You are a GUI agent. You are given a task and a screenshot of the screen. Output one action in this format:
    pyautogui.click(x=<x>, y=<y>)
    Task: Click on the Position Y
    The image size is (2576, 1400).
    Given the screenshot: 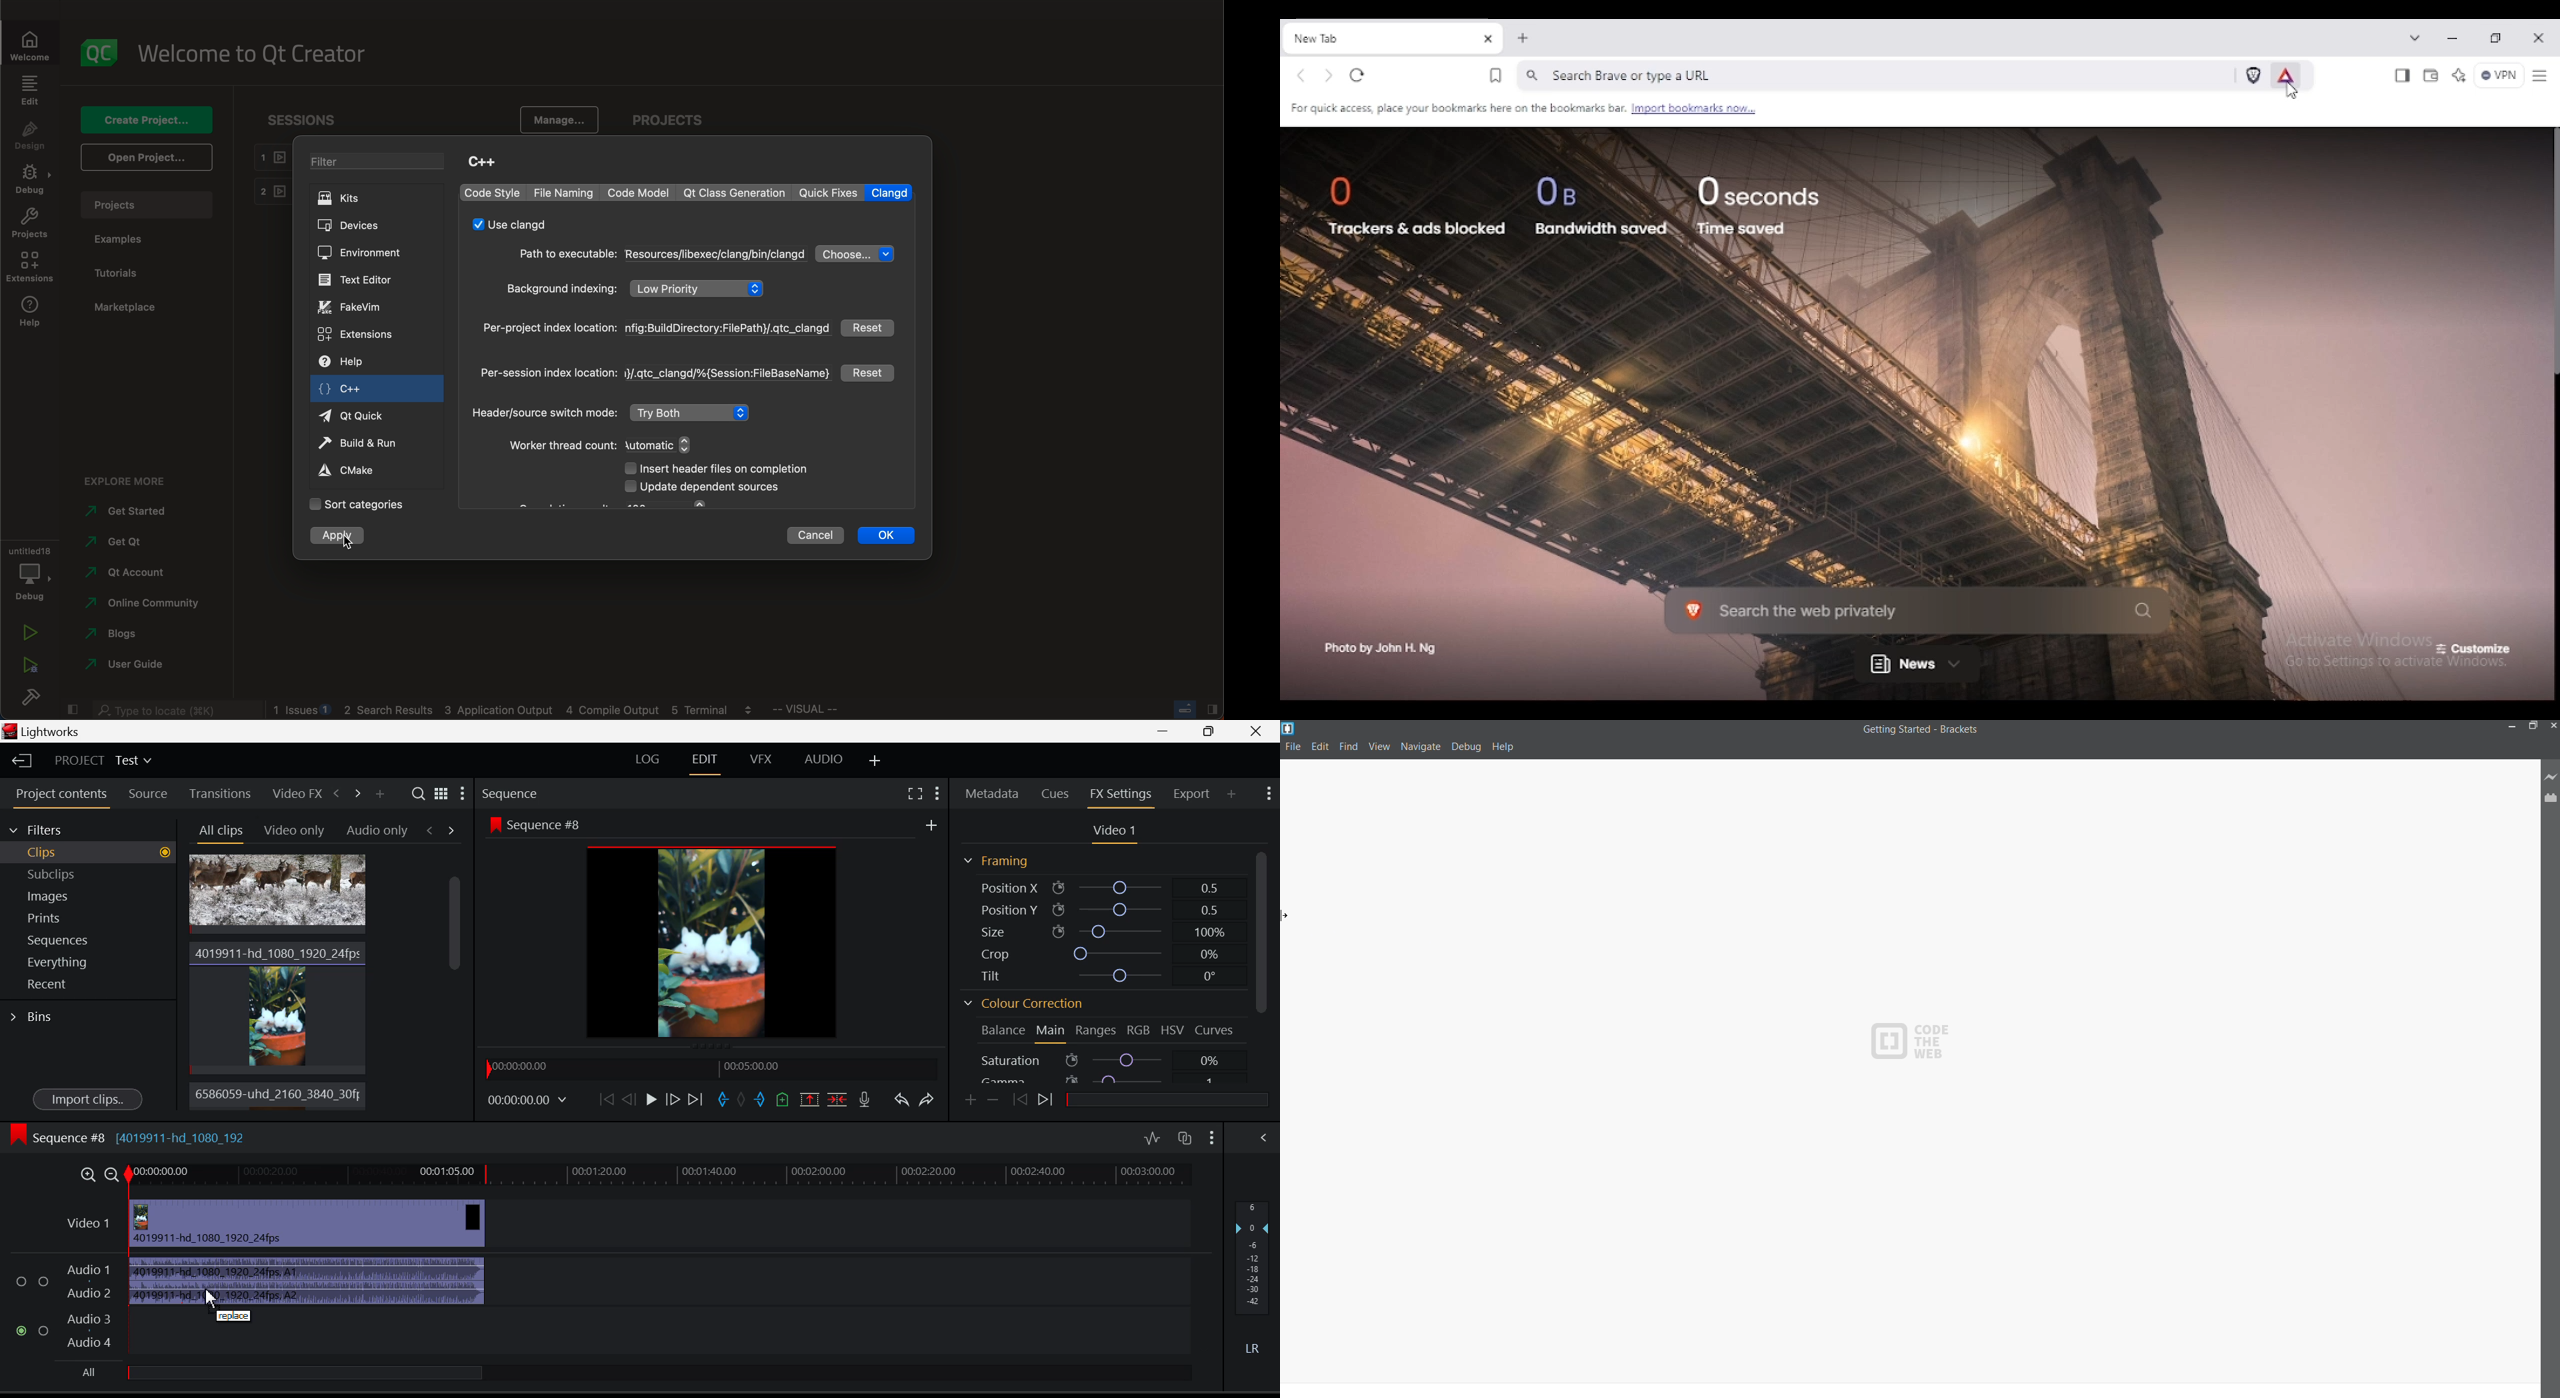 What is the action you would take?
    pyautogui.click(x=1109, y=911)
    